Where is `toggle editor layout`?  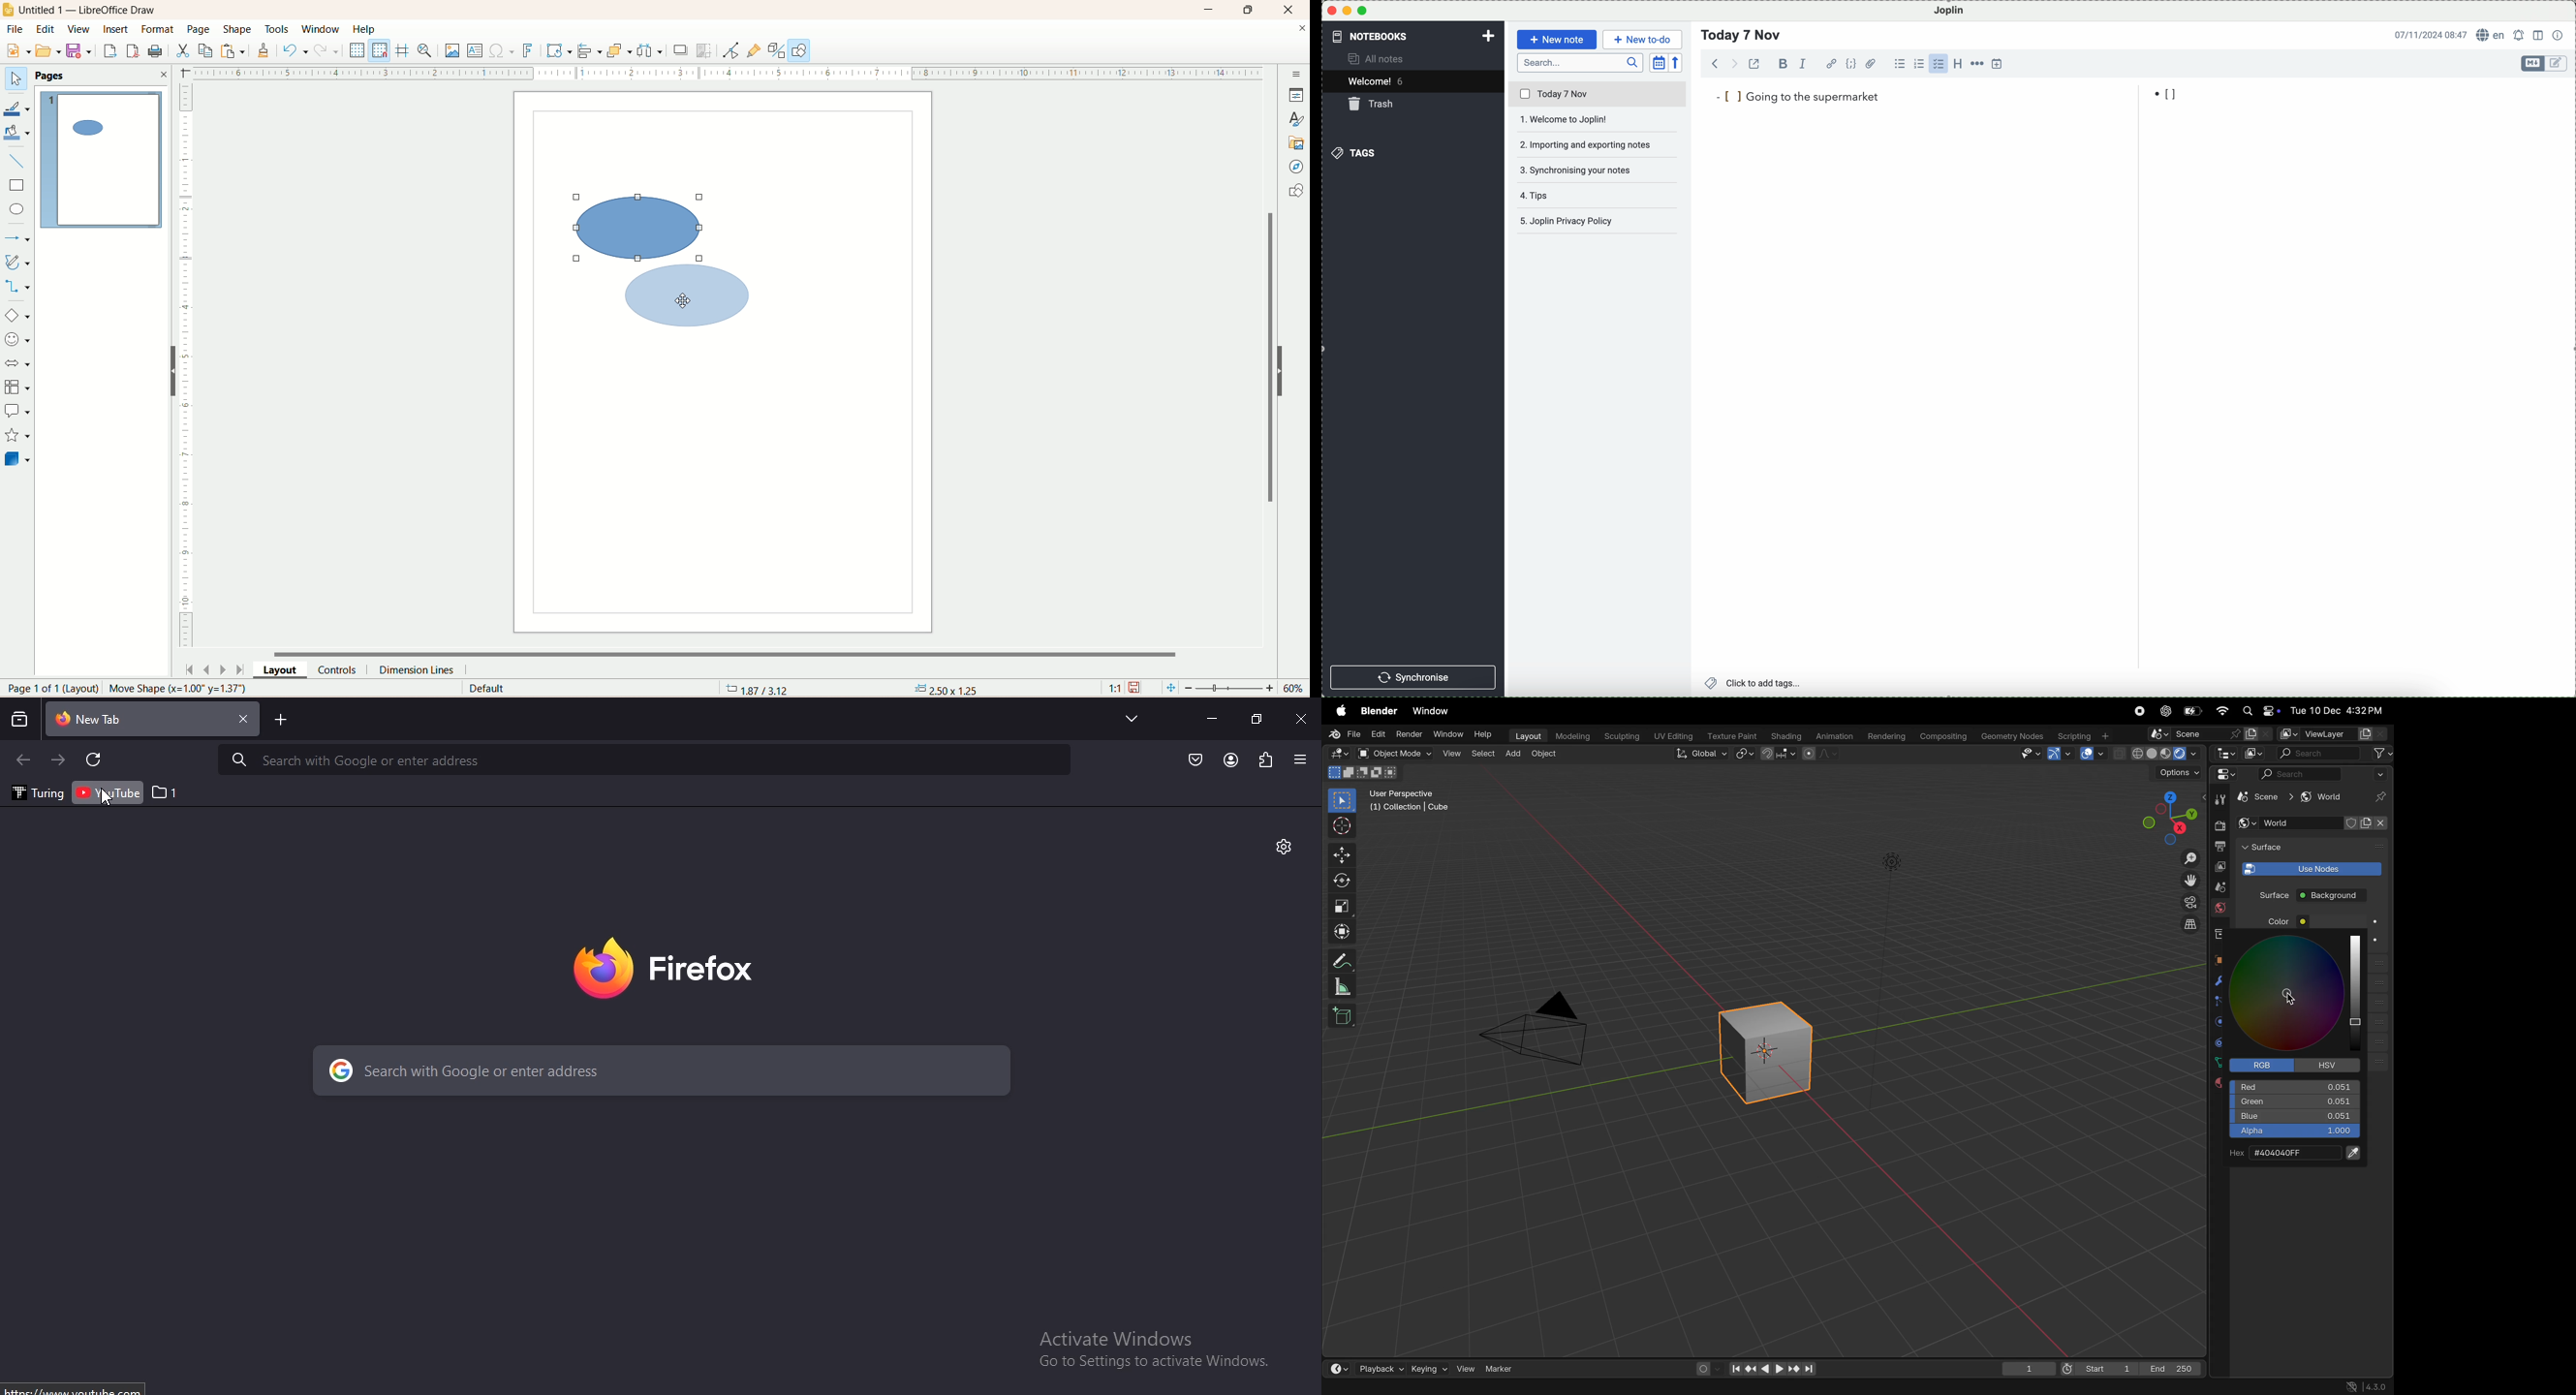
toggle editor layout is located at coordinates (2539, 35).